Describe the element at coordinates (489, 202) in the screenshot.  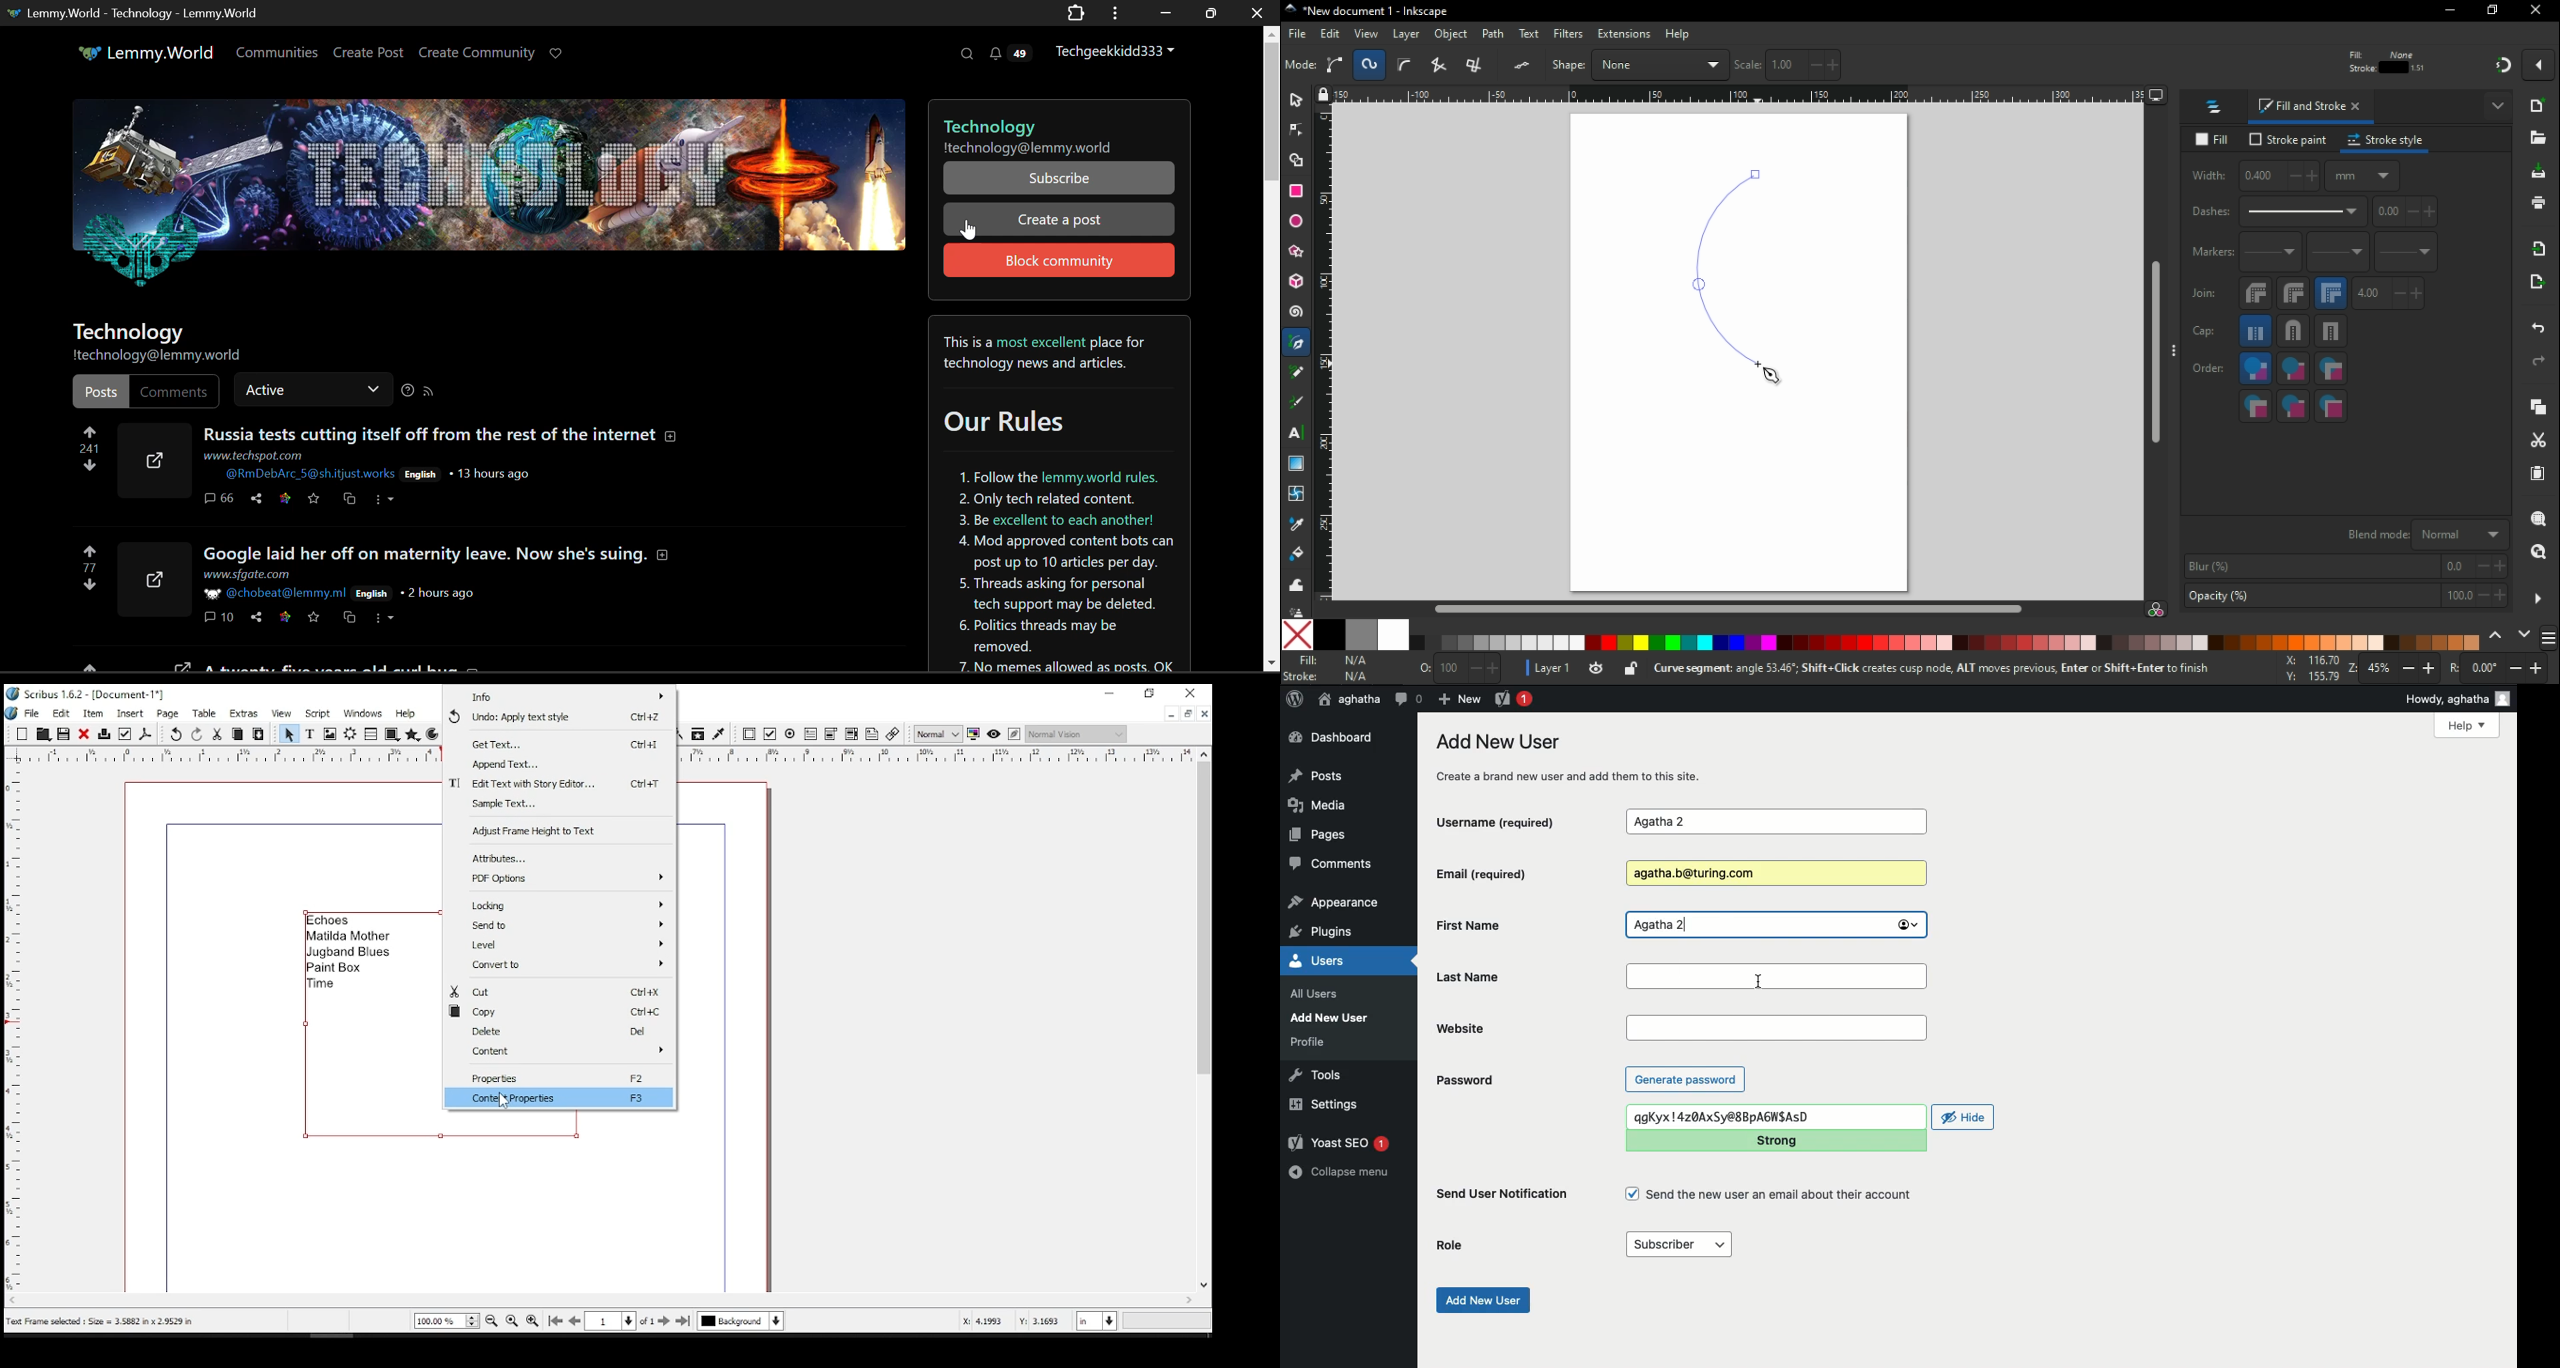
I see `Community Media` at that location.